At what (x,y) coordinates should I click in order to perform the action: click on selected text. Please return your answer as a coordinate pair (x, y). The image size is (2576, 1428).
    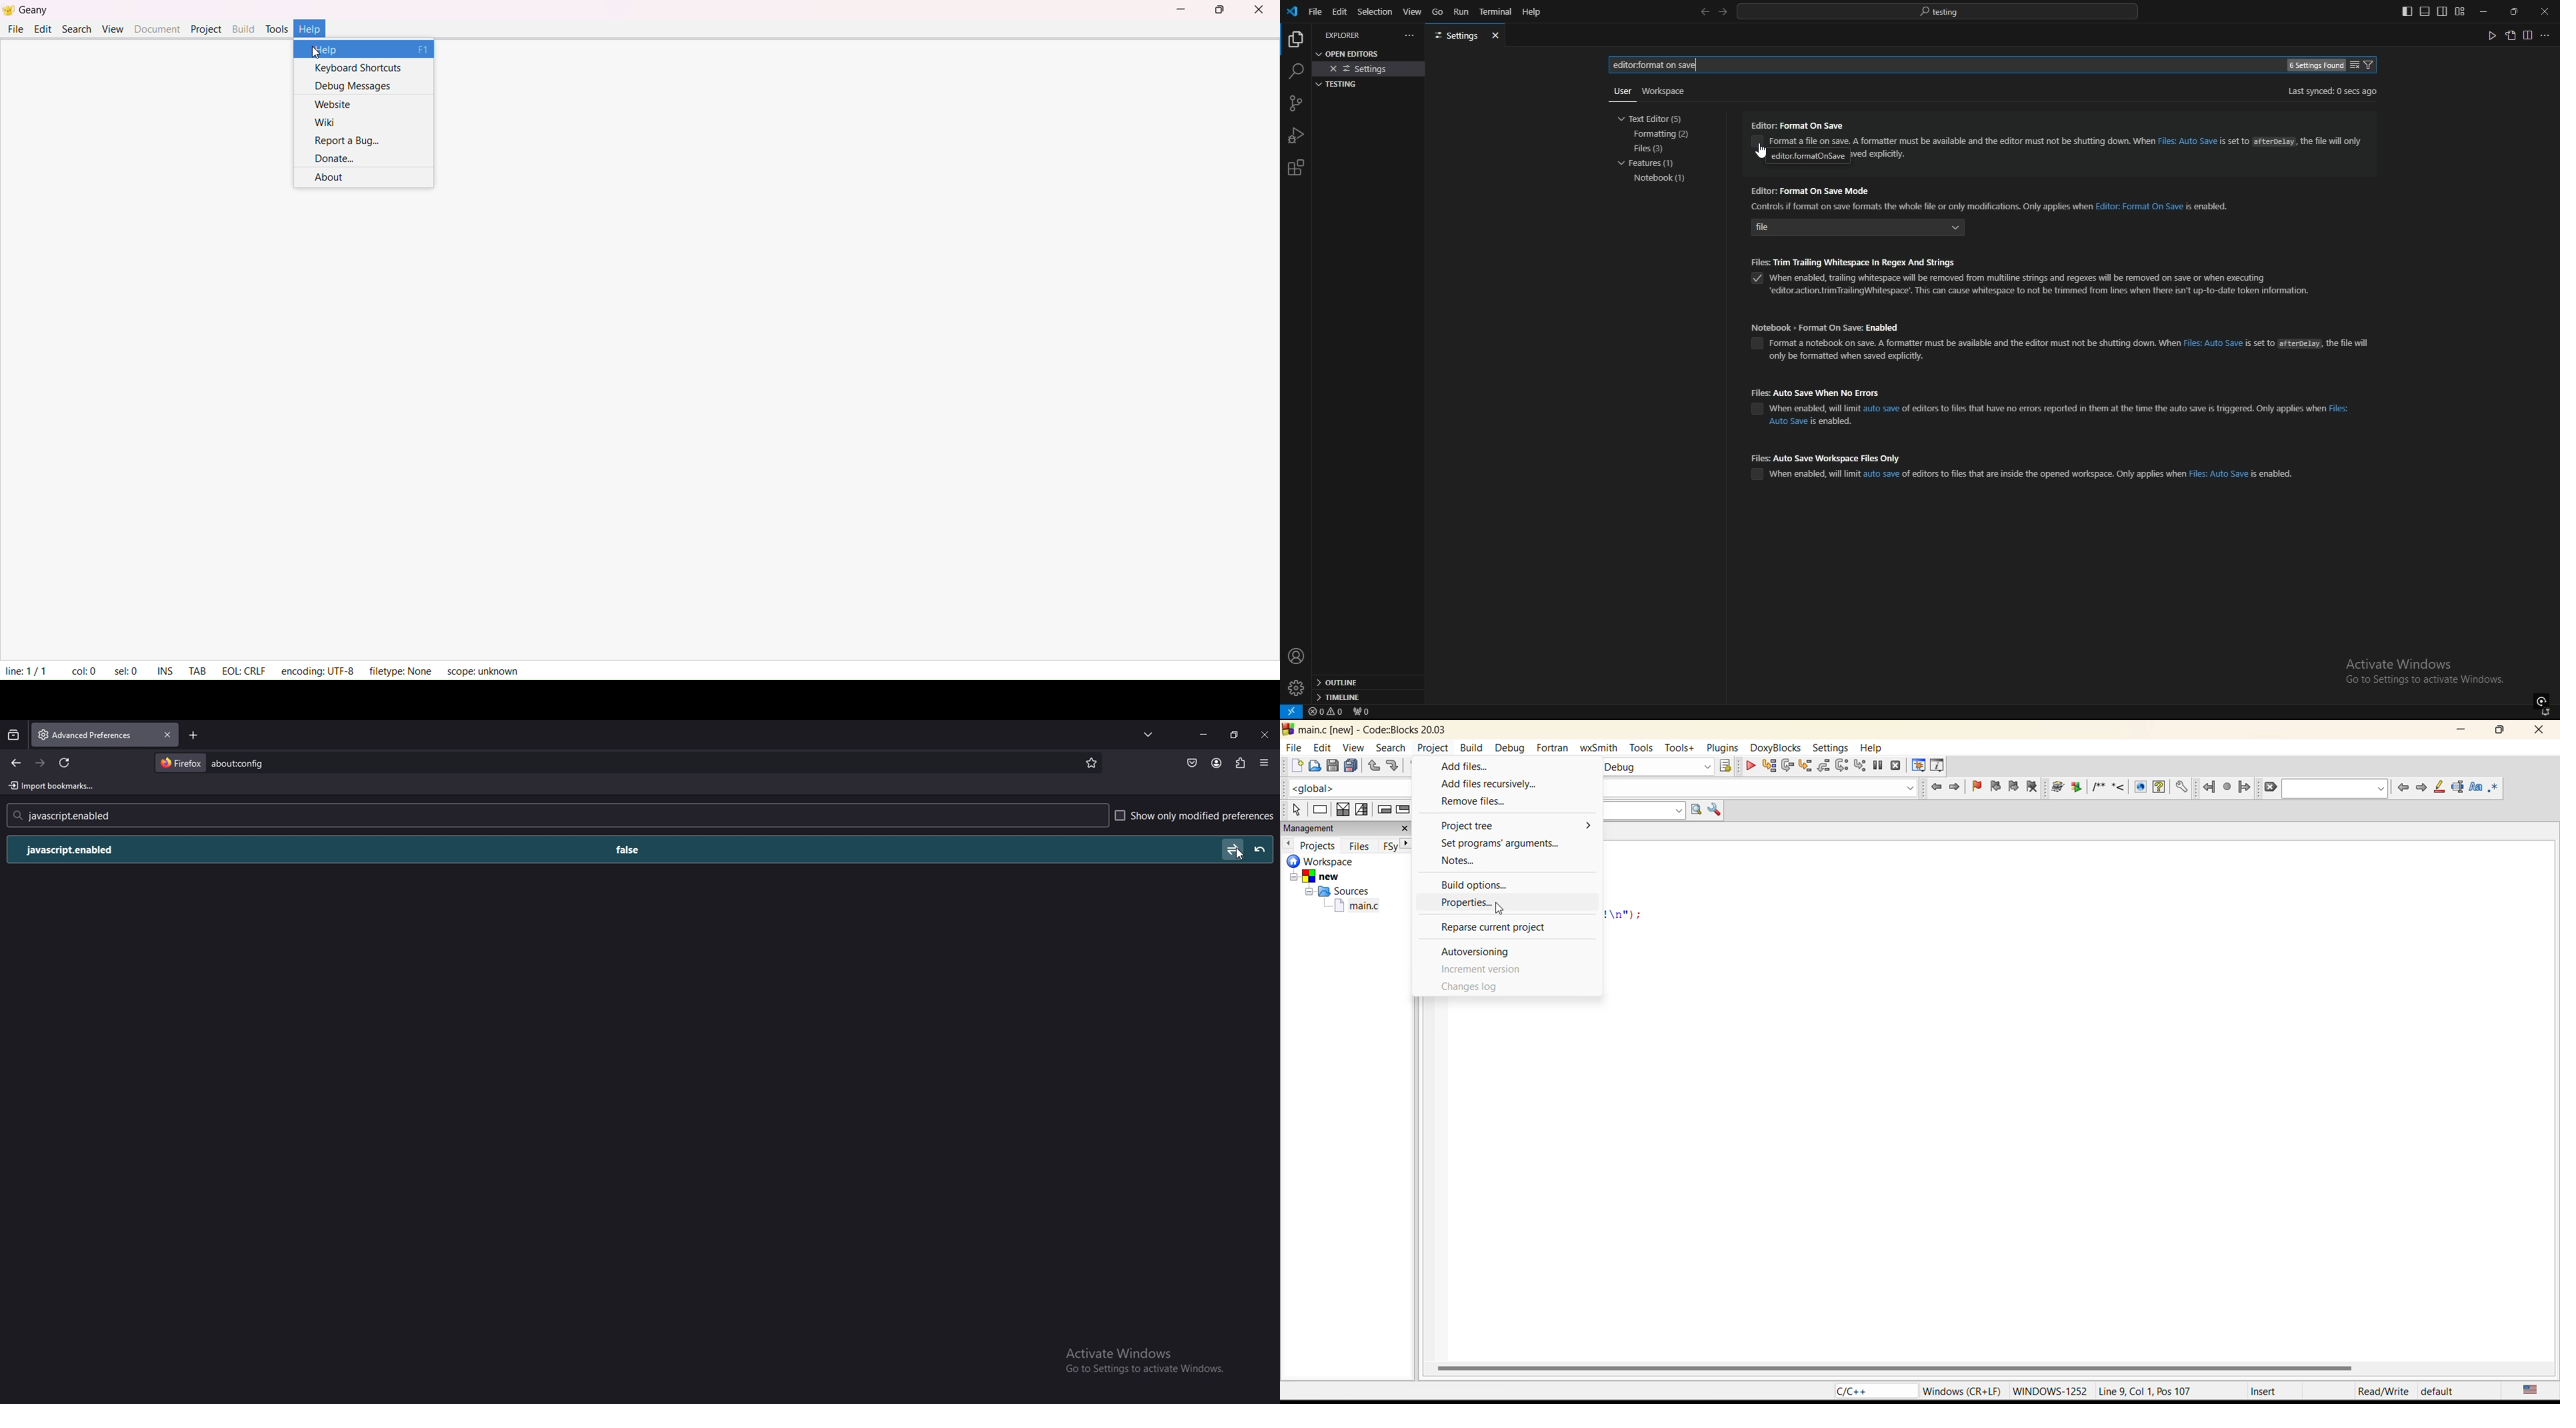
    Looking at the image, I should click on (2459, 787).